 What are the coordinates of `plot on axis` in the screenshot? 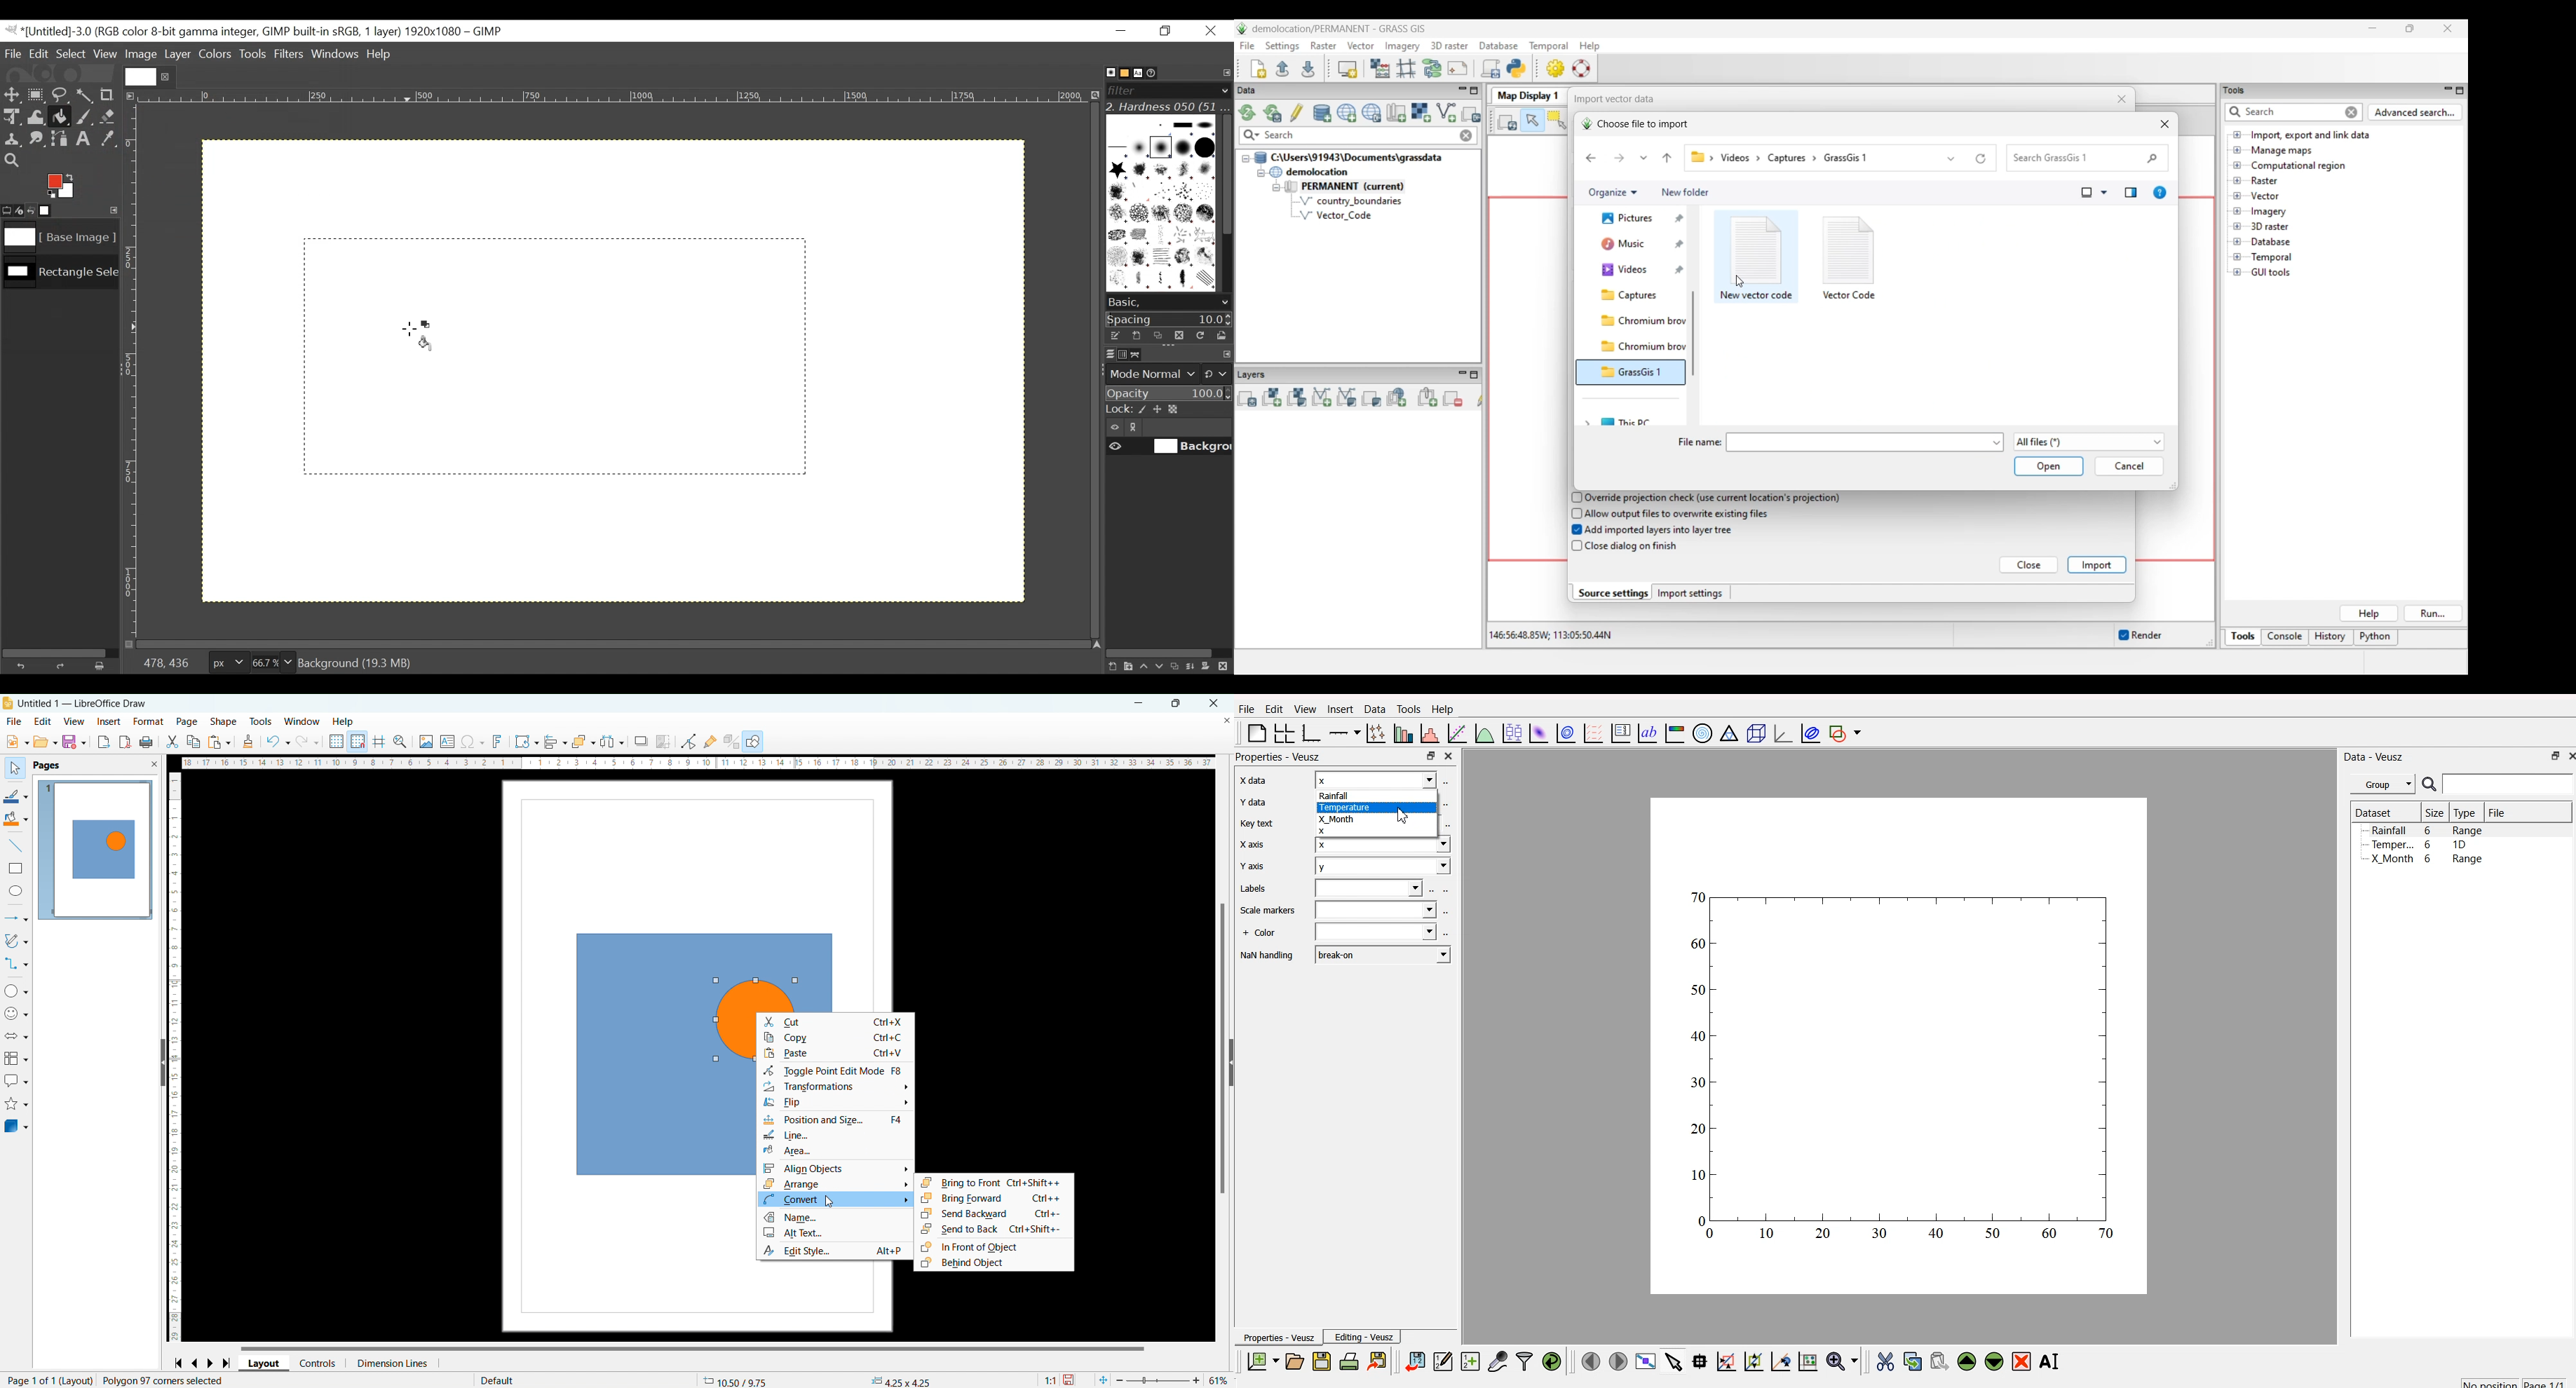 It's located at (1345, 732).